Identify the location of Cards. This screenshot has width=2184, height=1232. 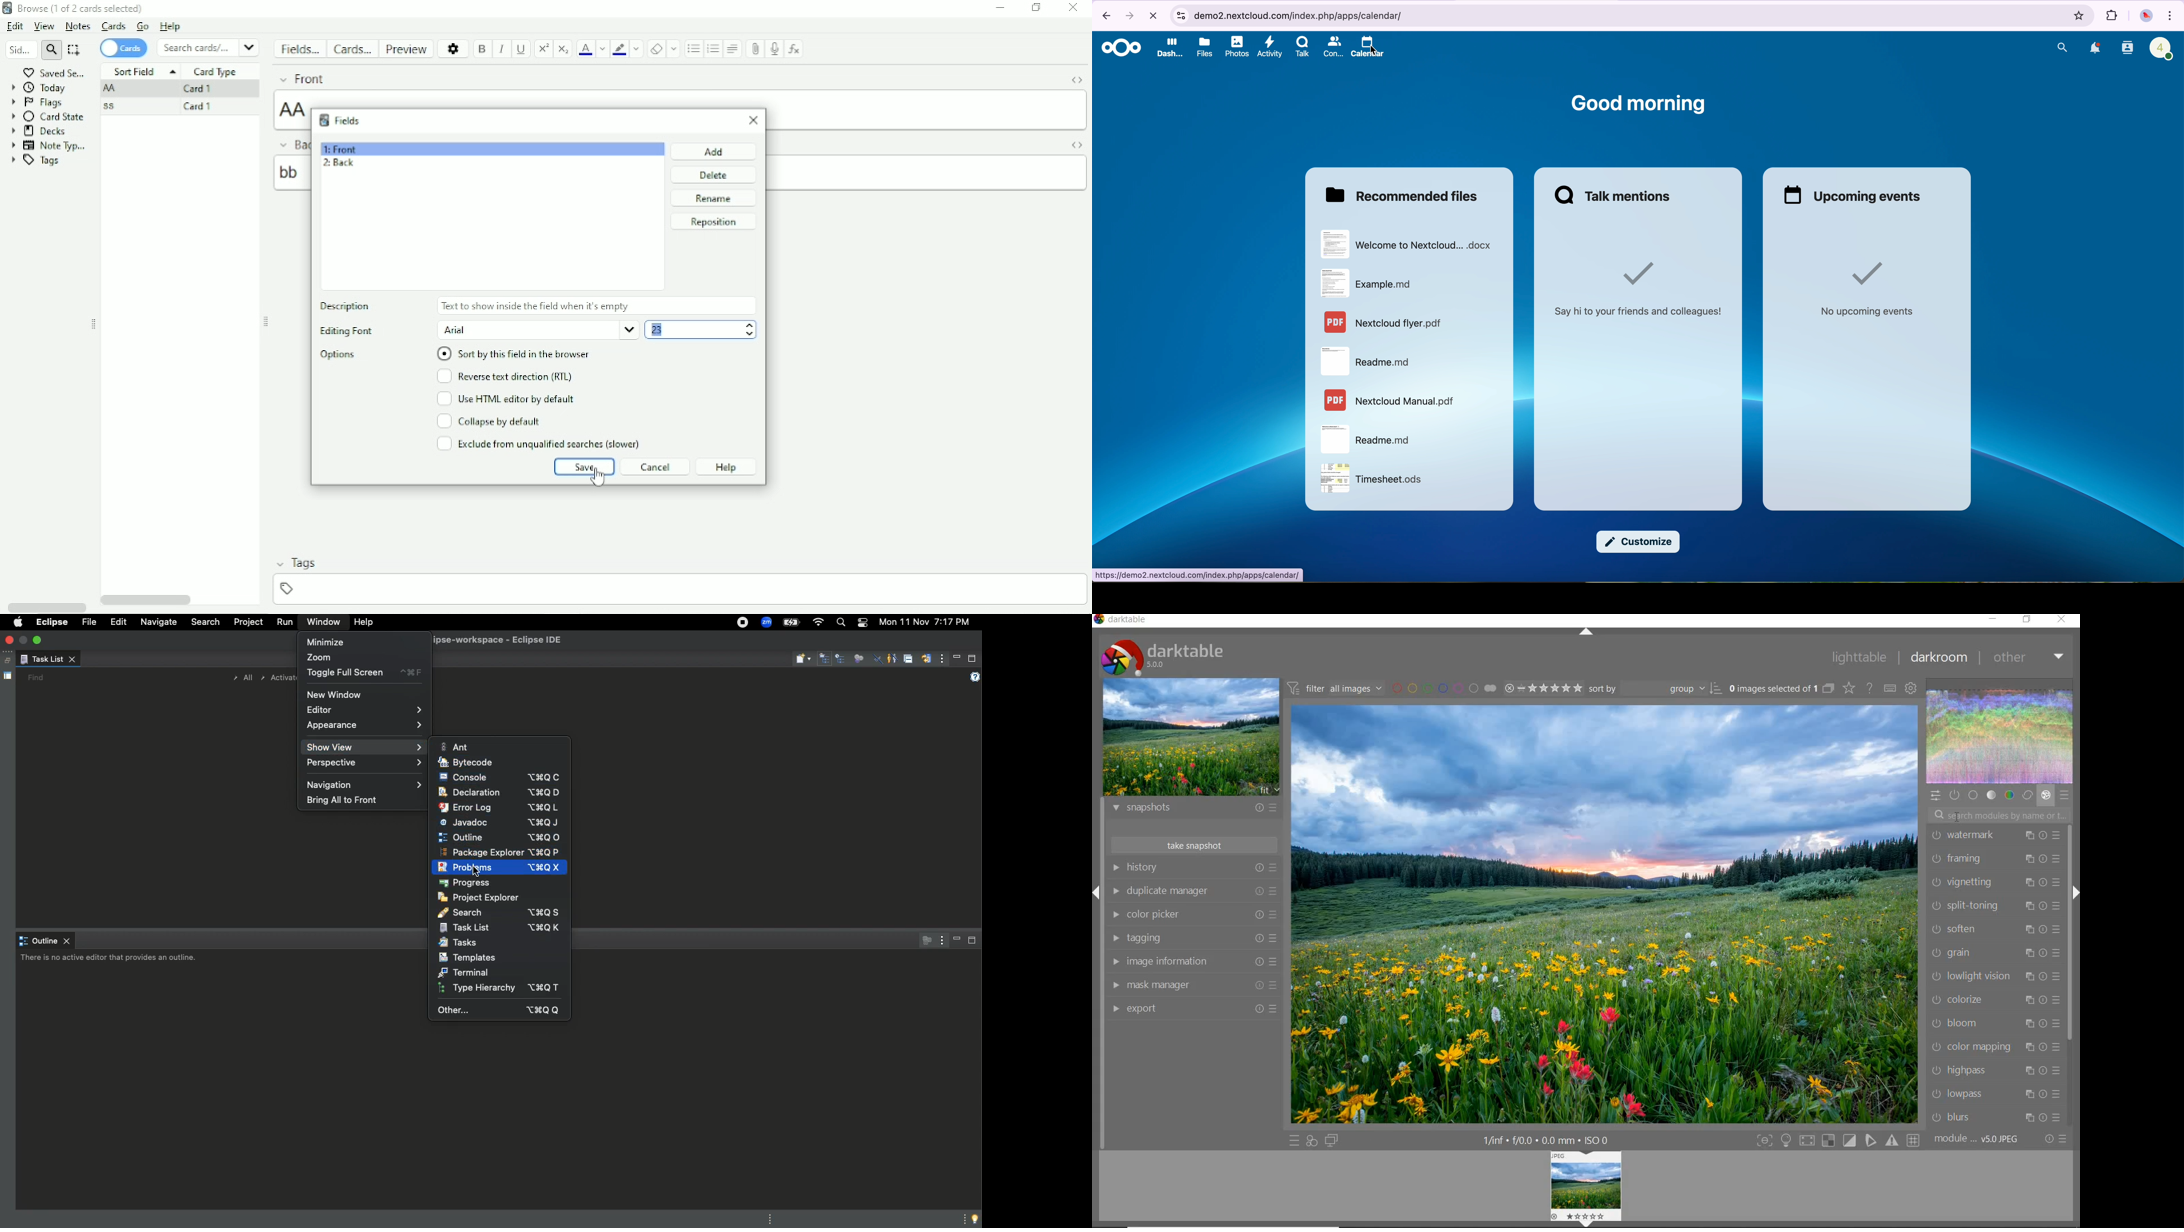
(113, 27).